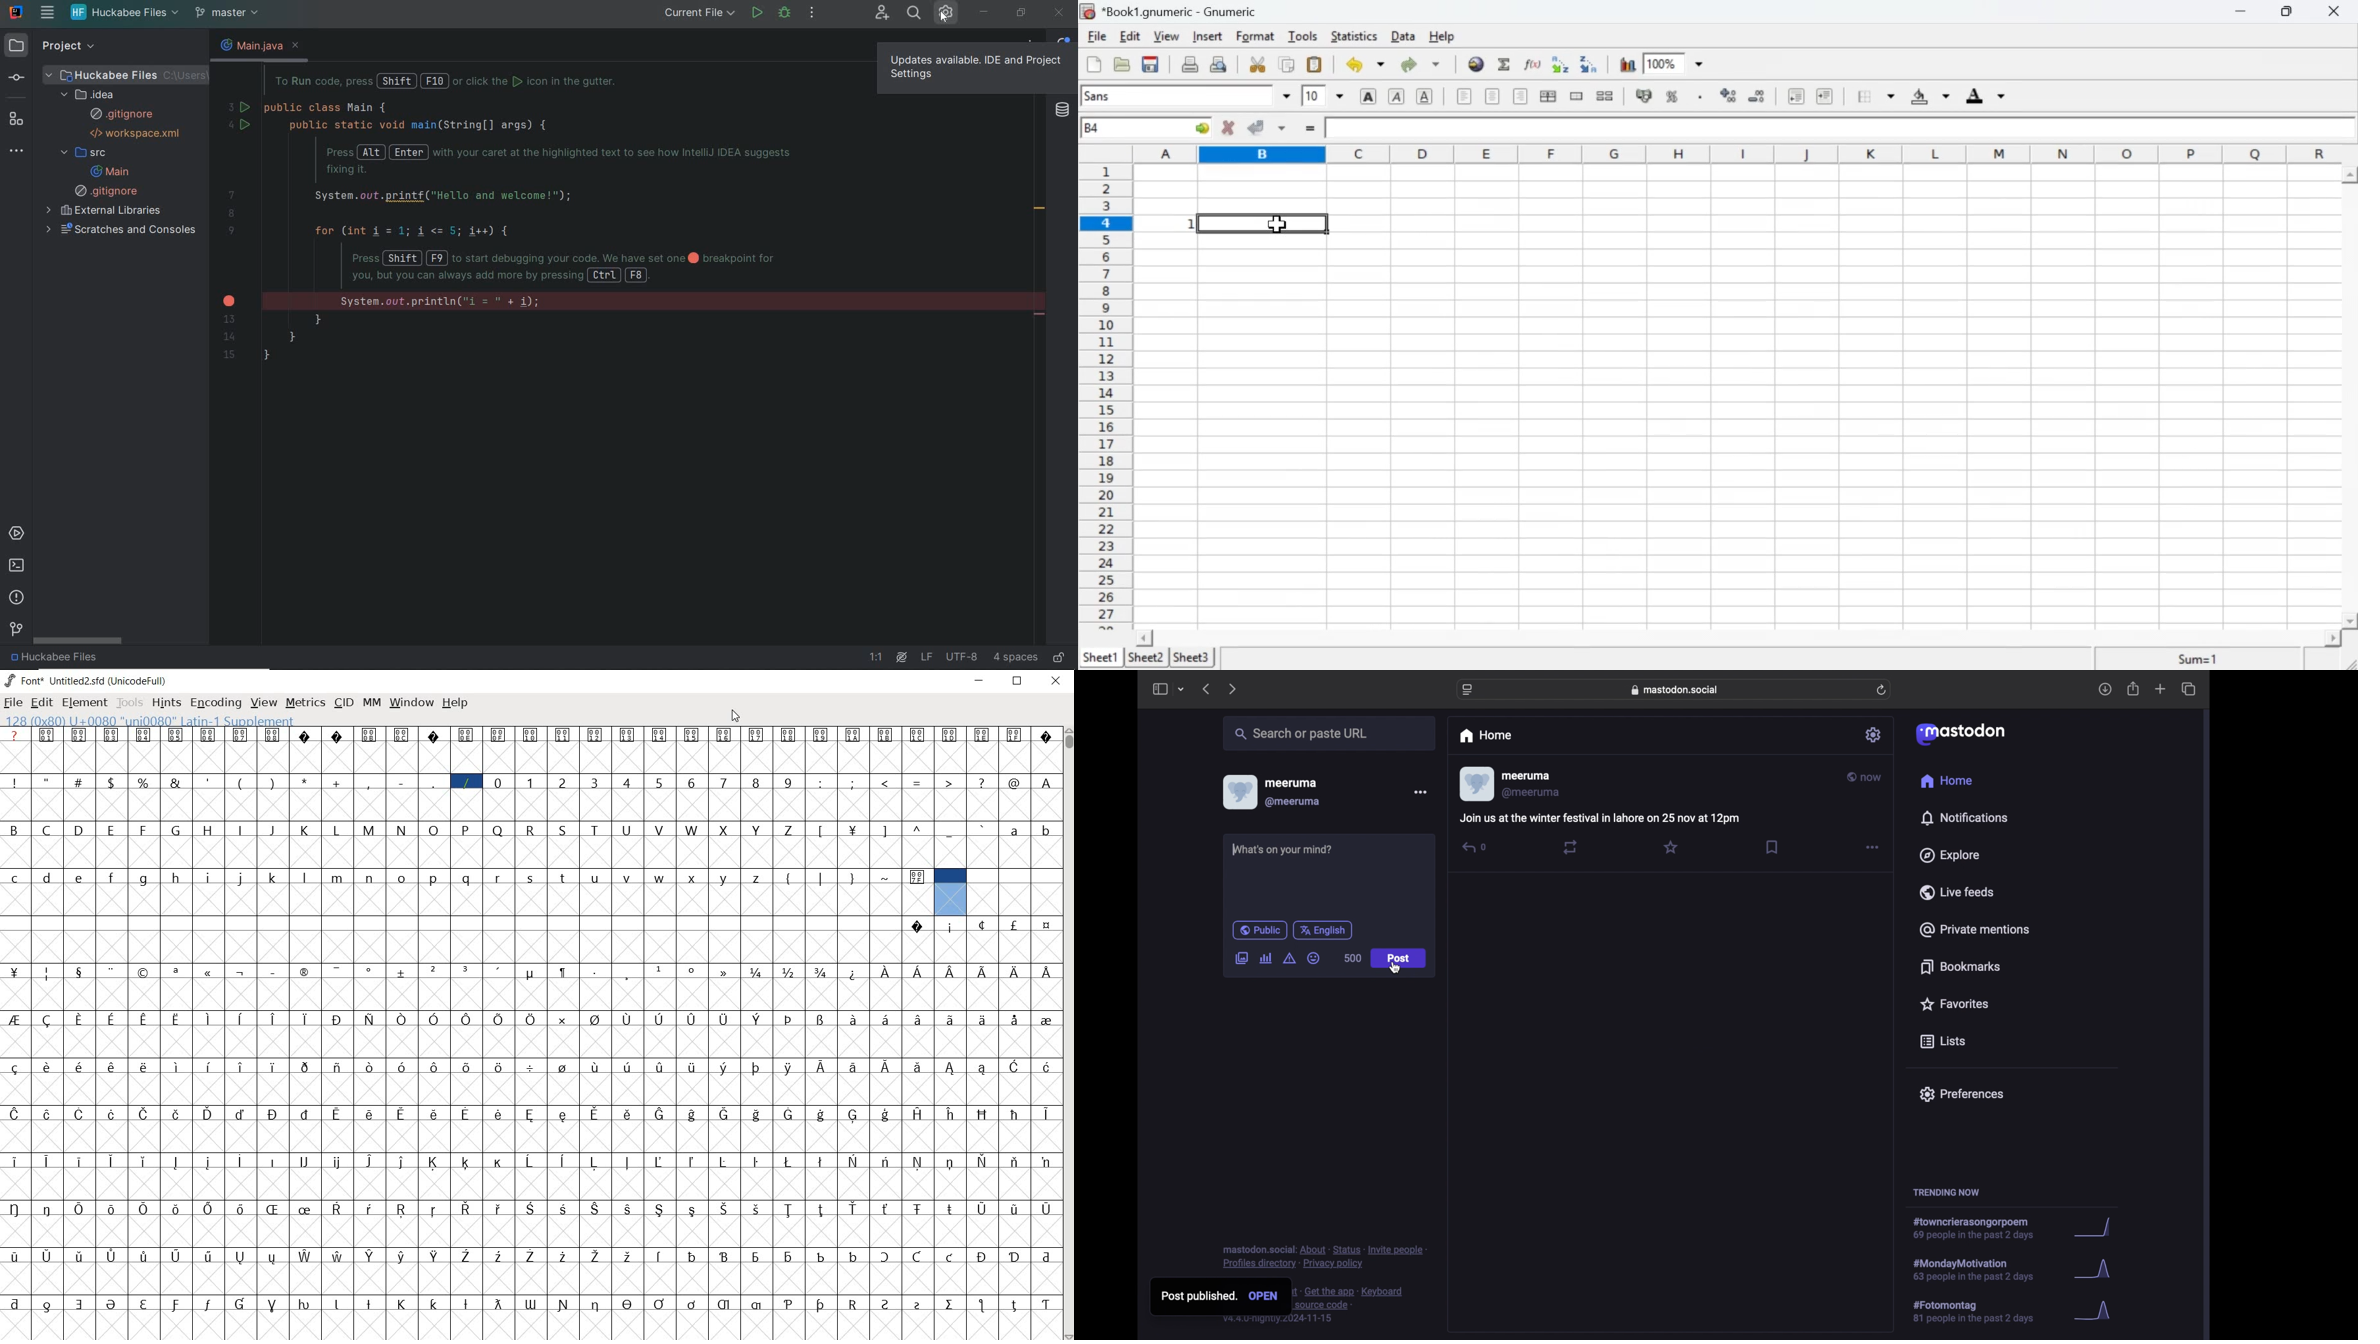 This screenshot has height=1344, width=2380. What do you see at coordinates (1287, 63) in the screenshot?
I see `Copy selection` at bounding box center [1287, 63].